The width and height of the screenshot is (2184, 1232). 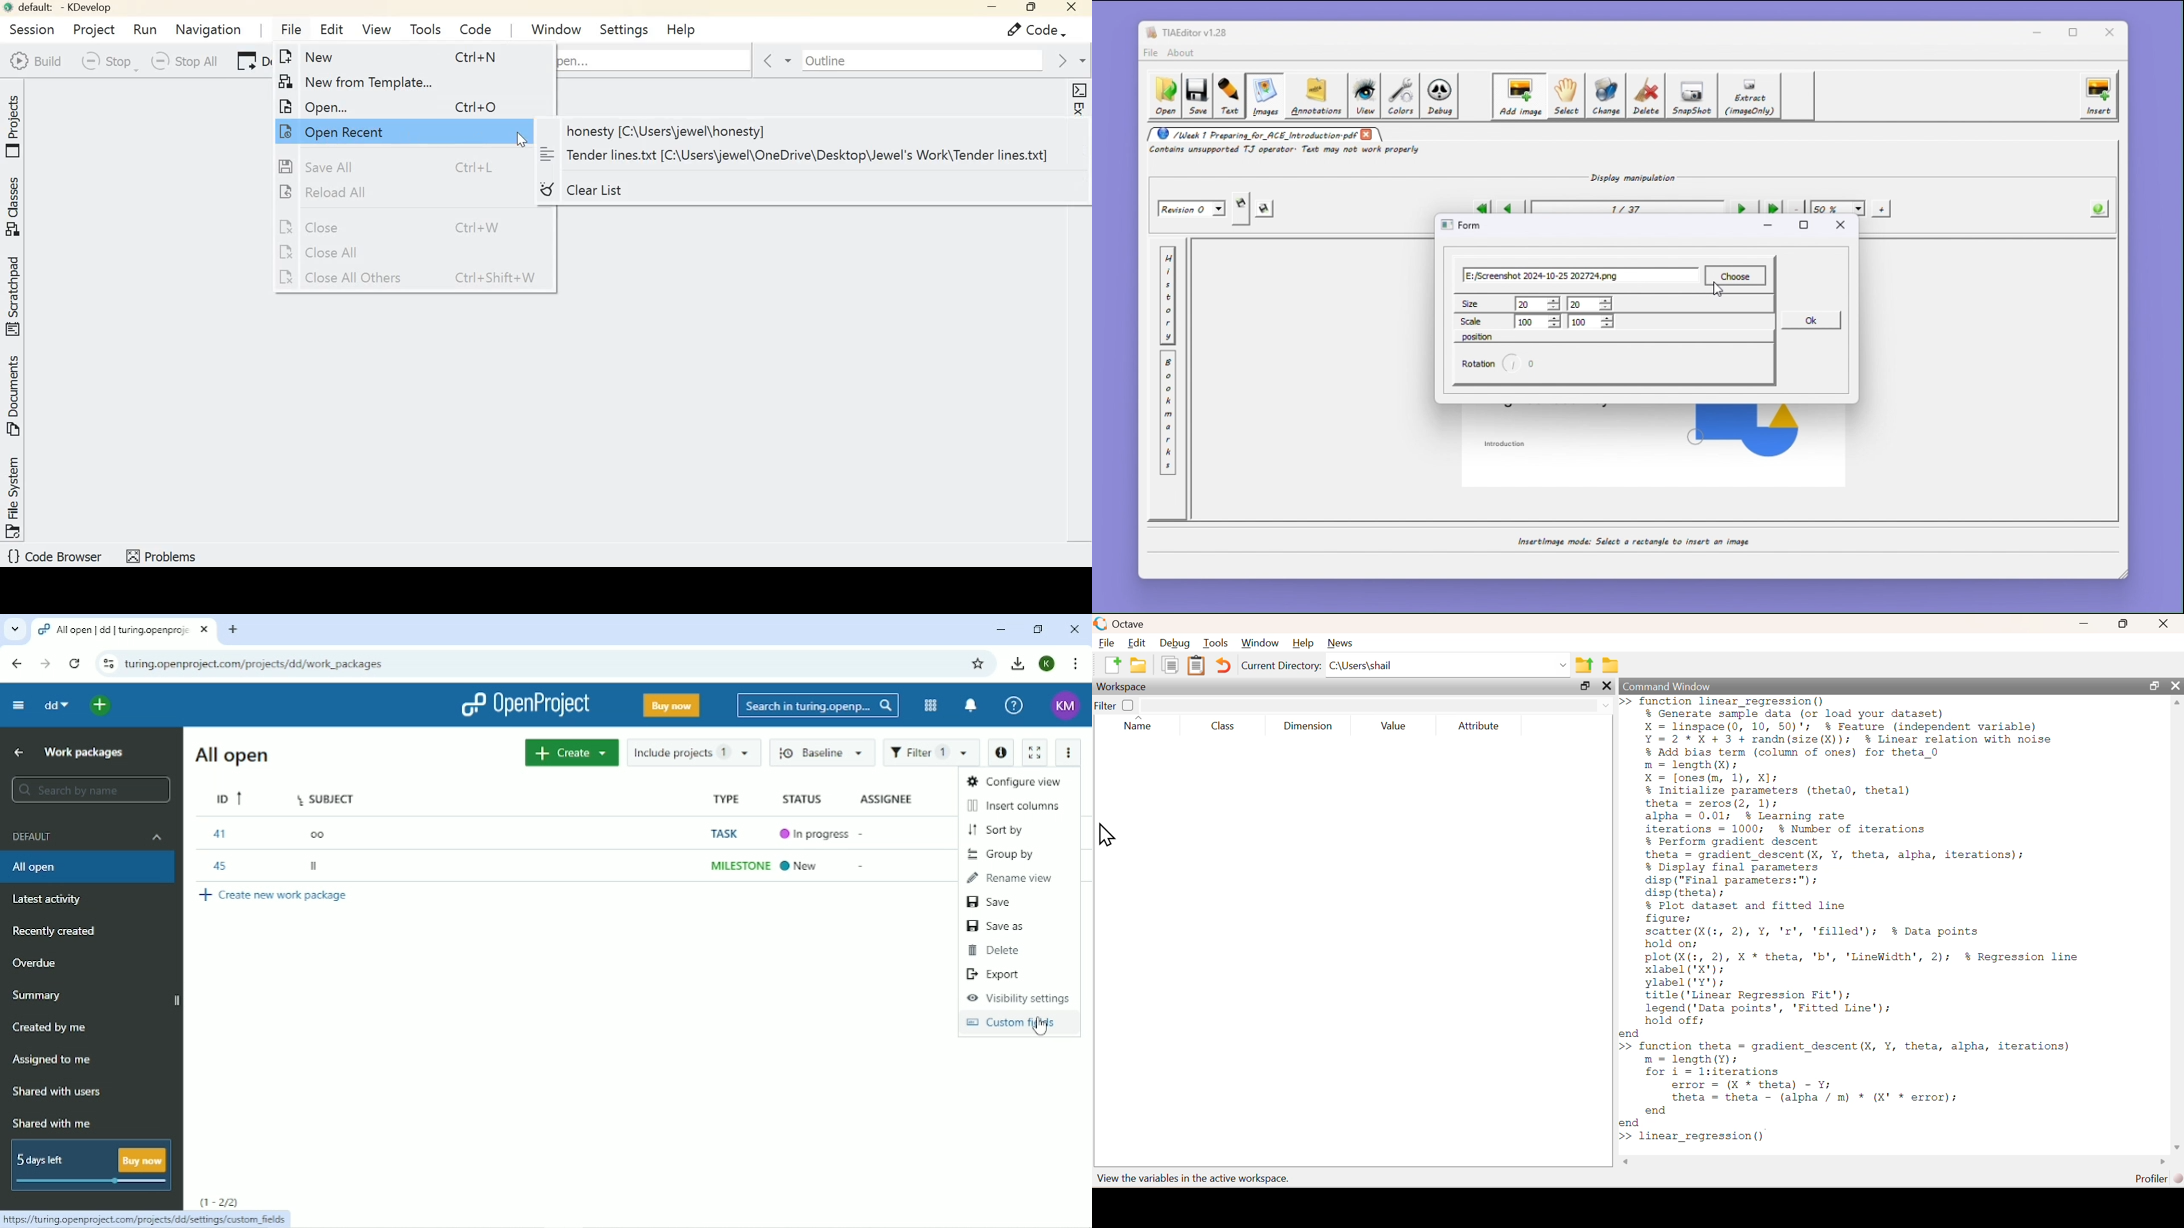 What do you see at coordinates (1016, 663) in the screenshot?
I see `Download` at bounding box center [1016, 663].